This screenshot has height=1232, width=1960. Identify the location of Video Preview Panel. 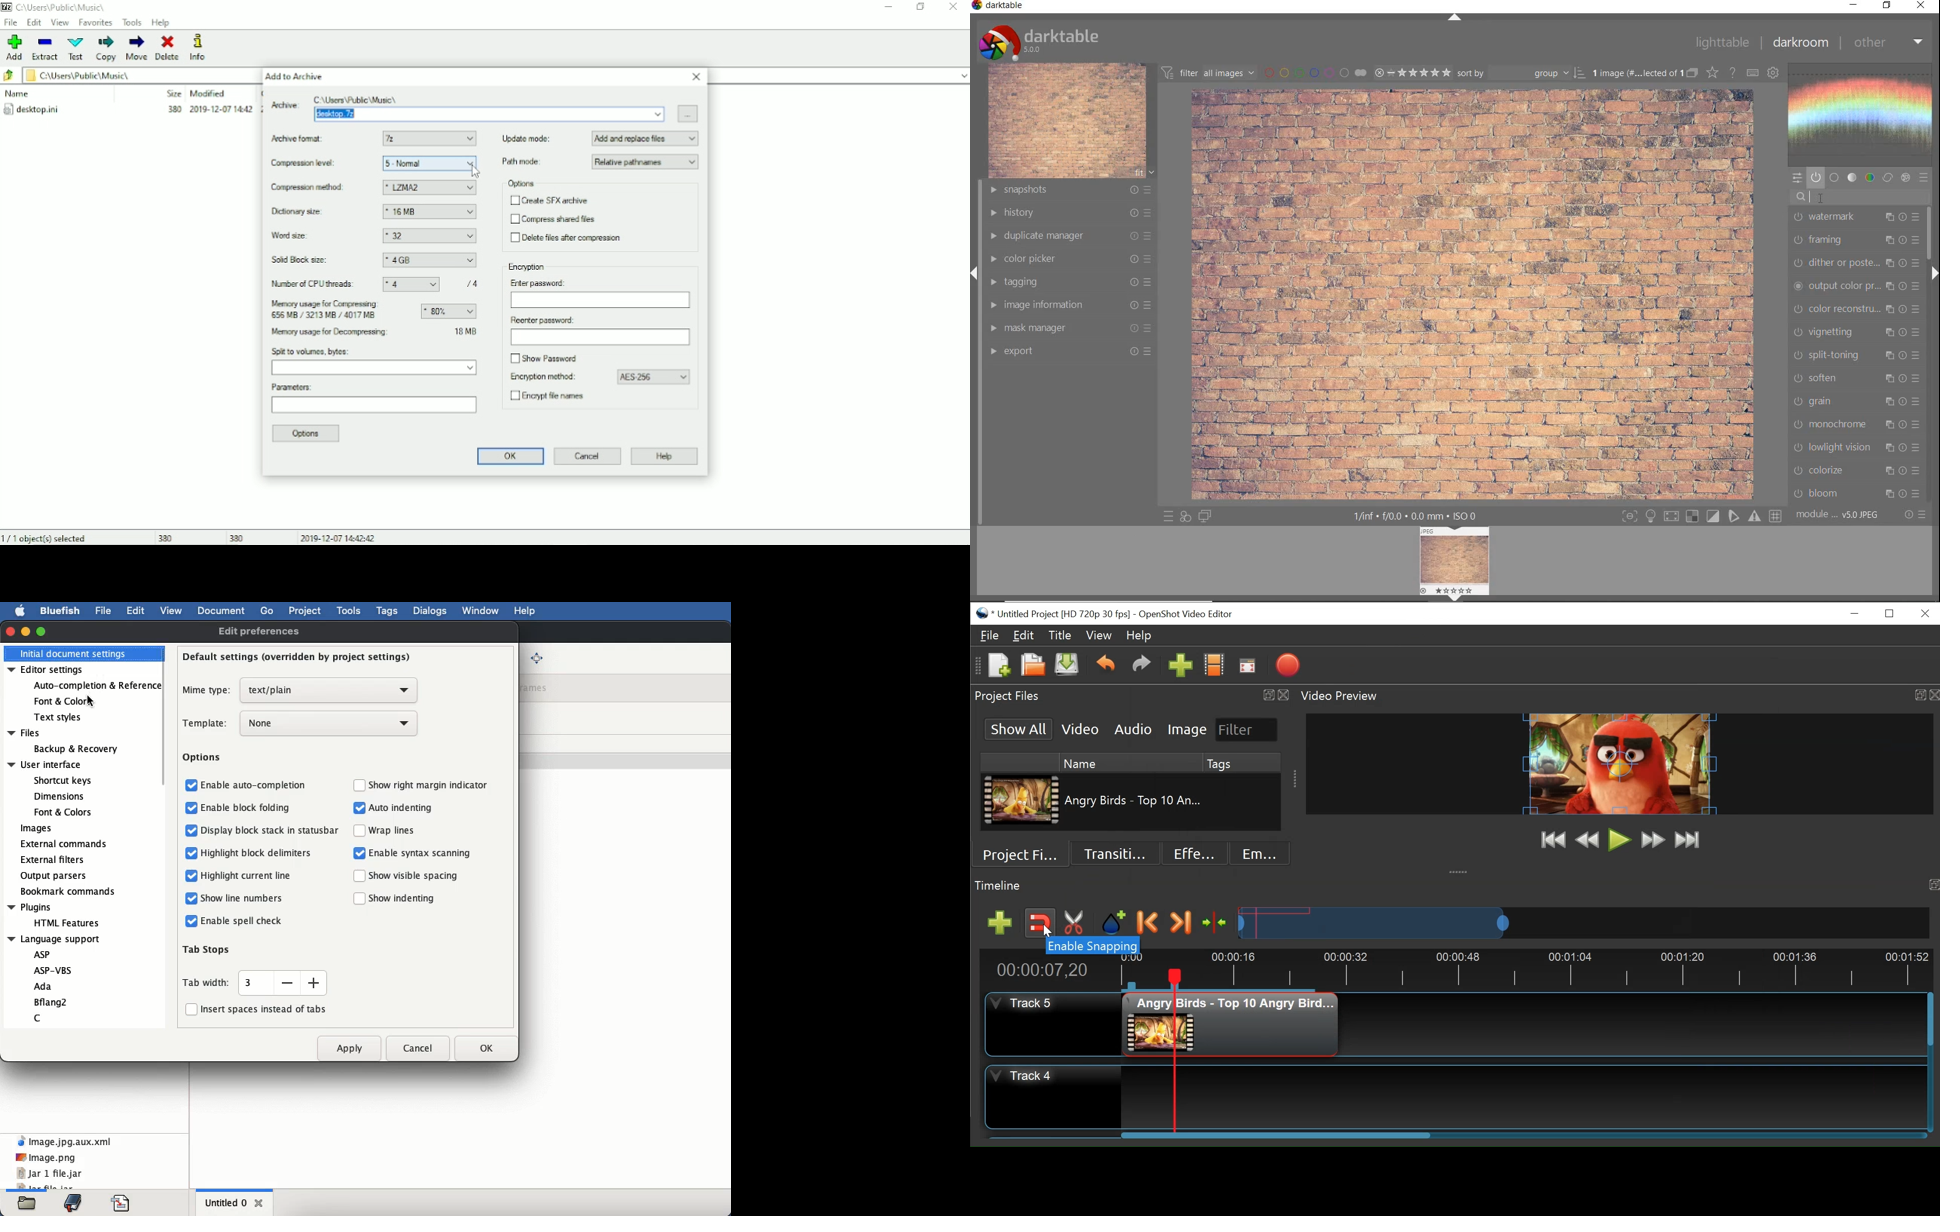
(1617, 695).